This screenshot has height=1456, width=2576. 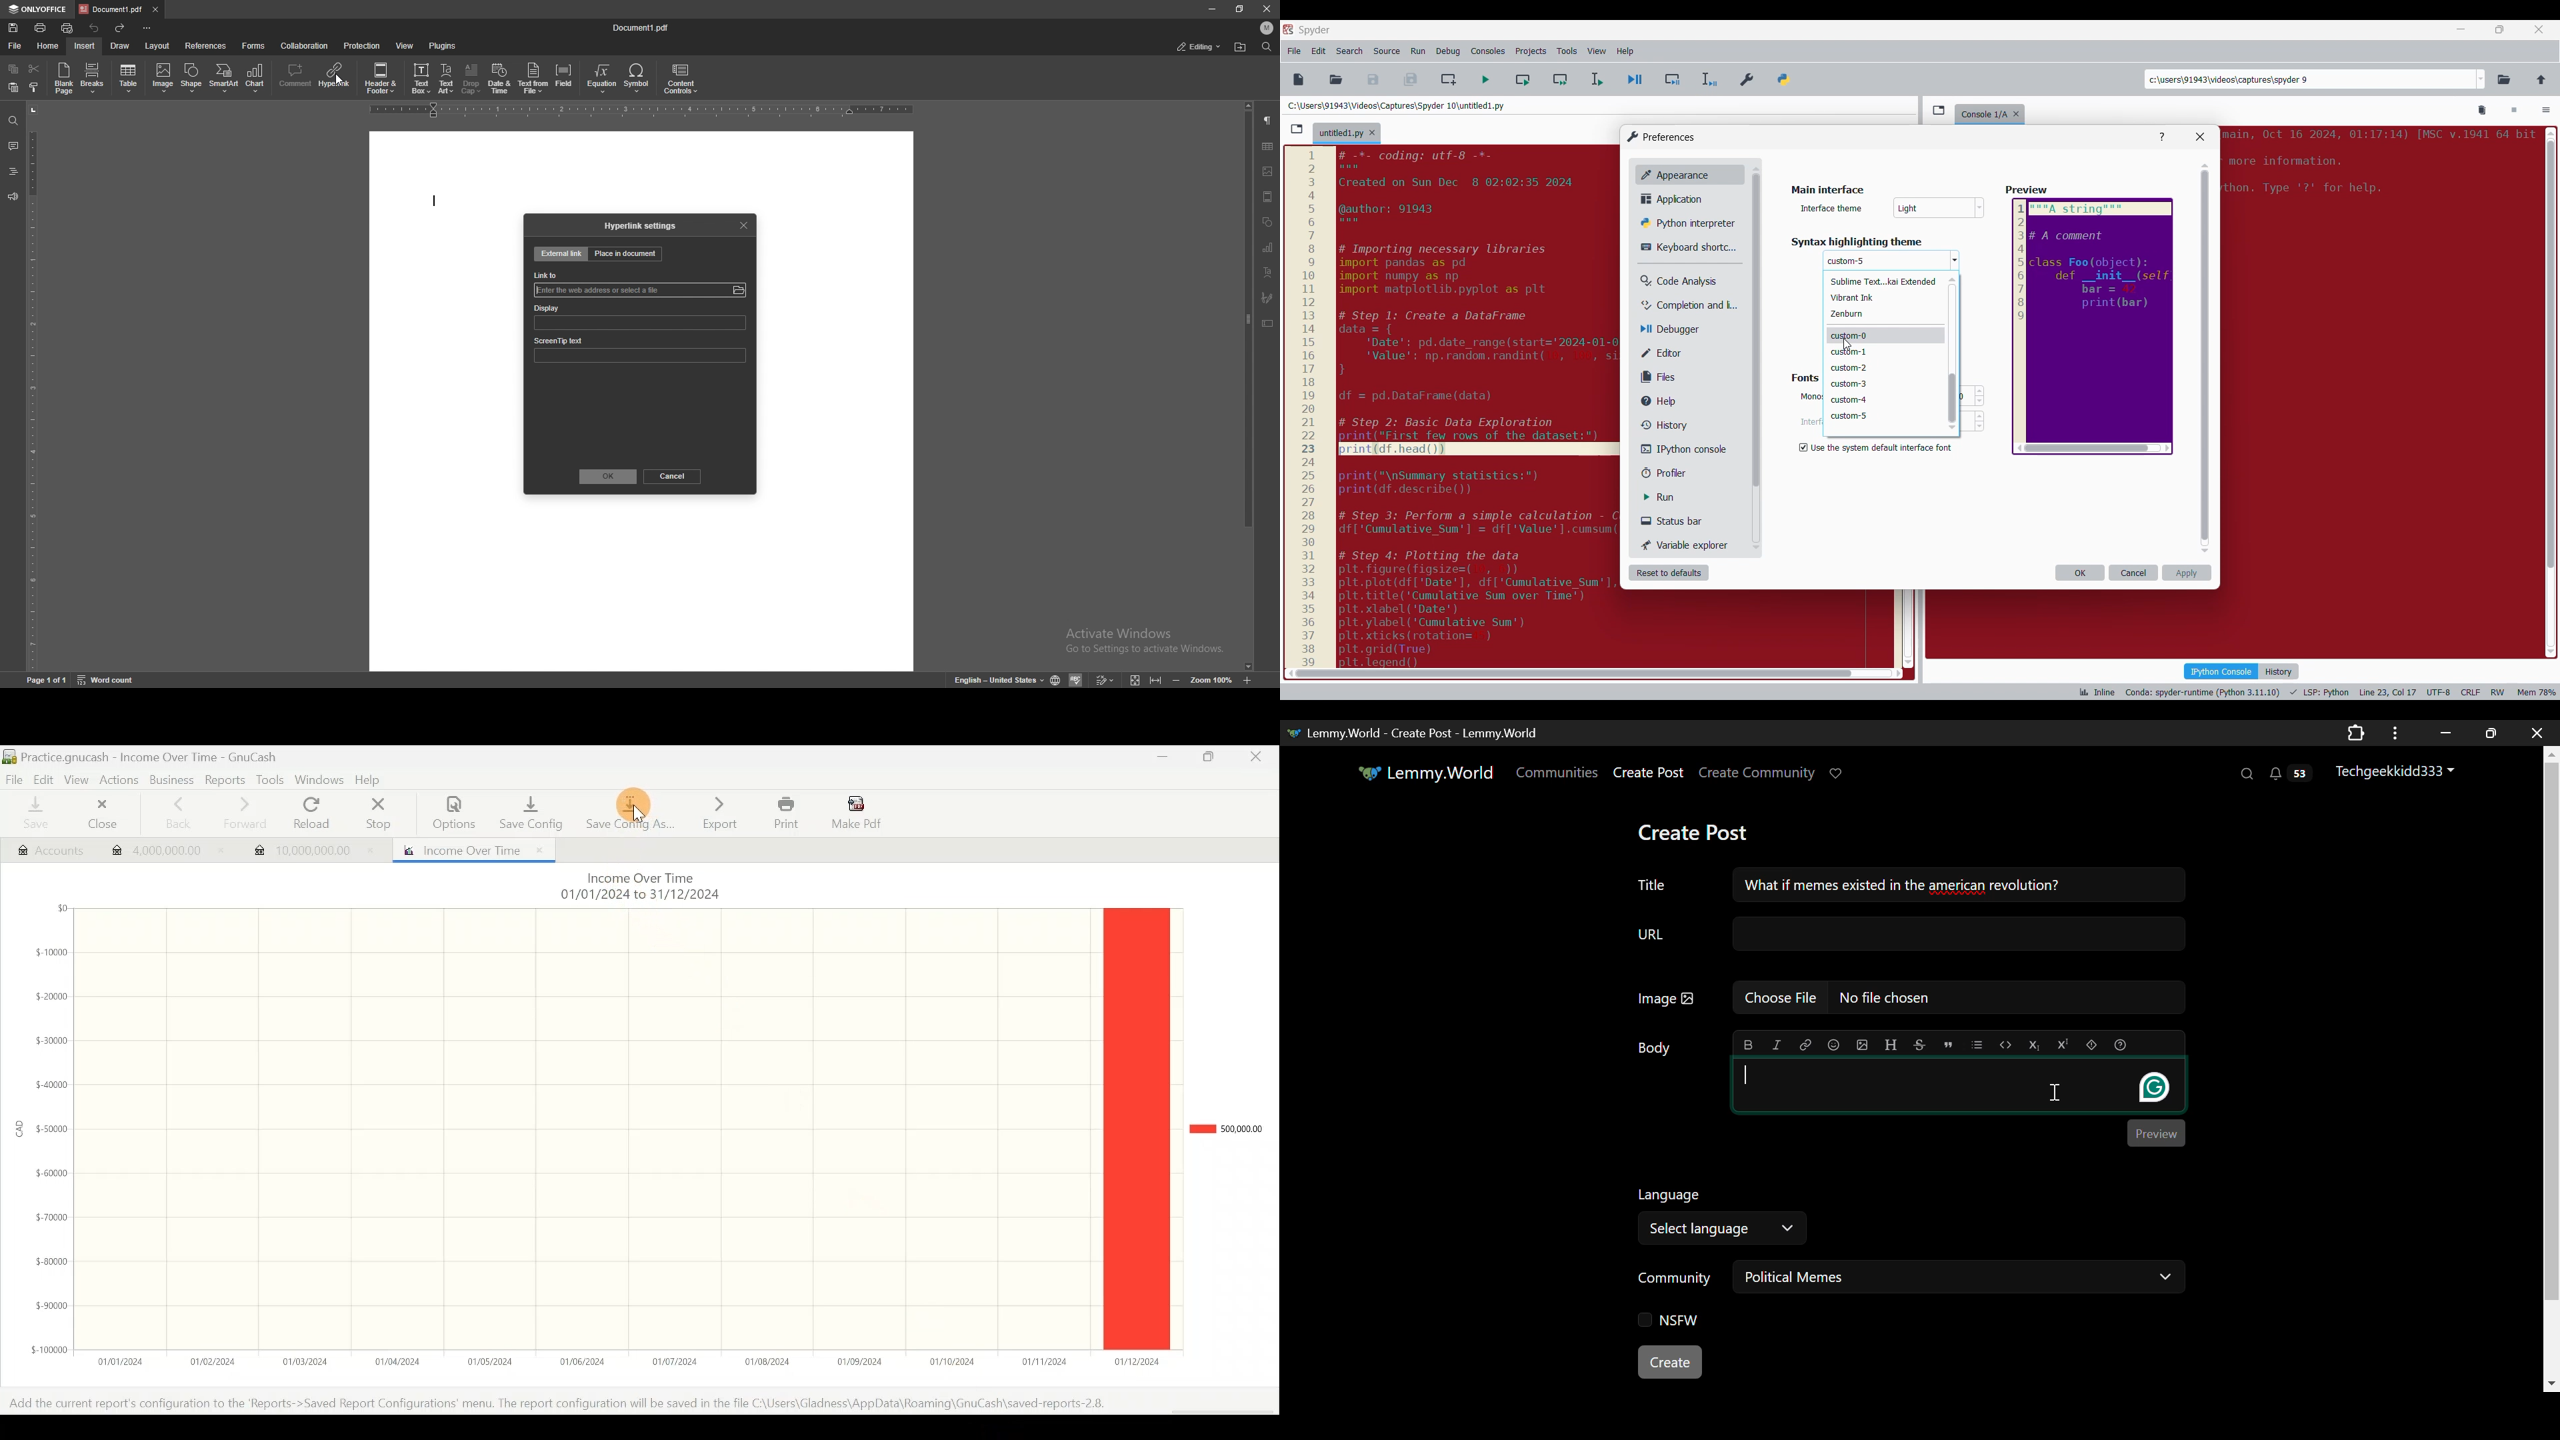 I want to click on Post Title Text Field, so click(x=1653, y=884).